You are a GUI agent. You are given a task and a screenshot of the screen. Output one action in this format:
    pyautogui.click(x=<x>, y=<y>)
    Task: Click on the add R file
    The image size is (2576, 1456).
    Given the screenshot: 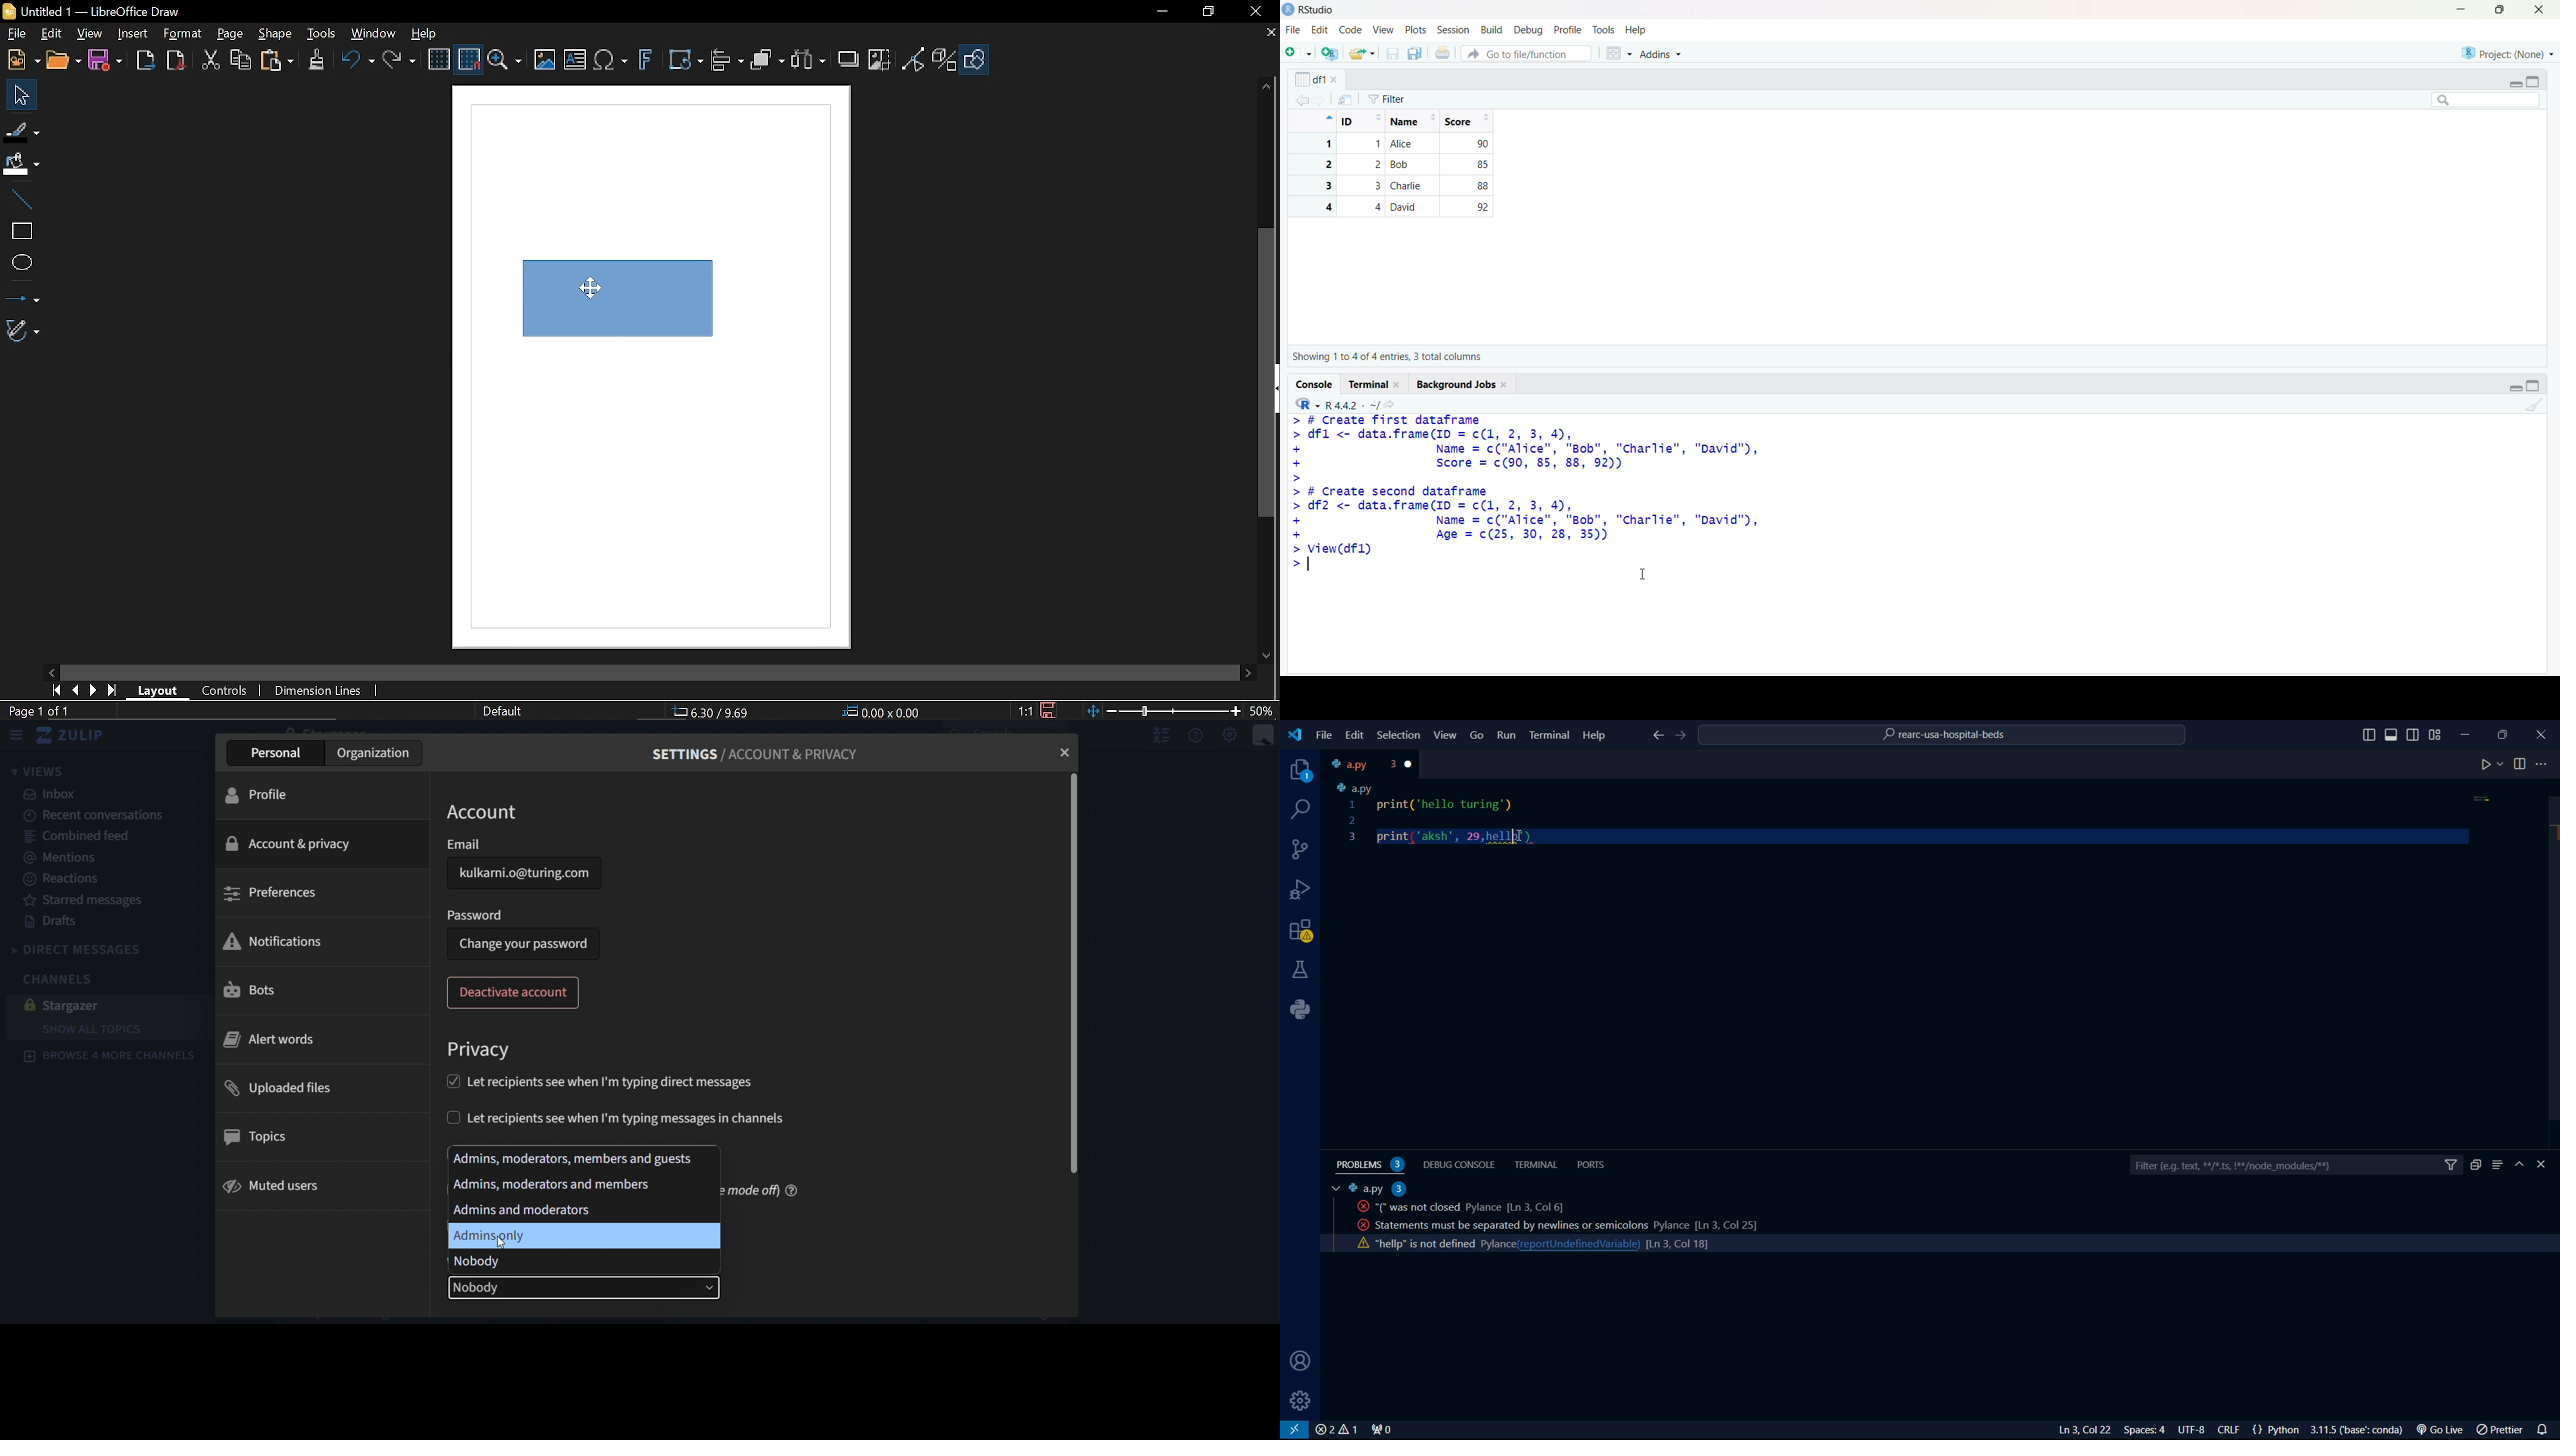 What is the action you would take?
    pyautogui.click(x=1331, y=53)
    